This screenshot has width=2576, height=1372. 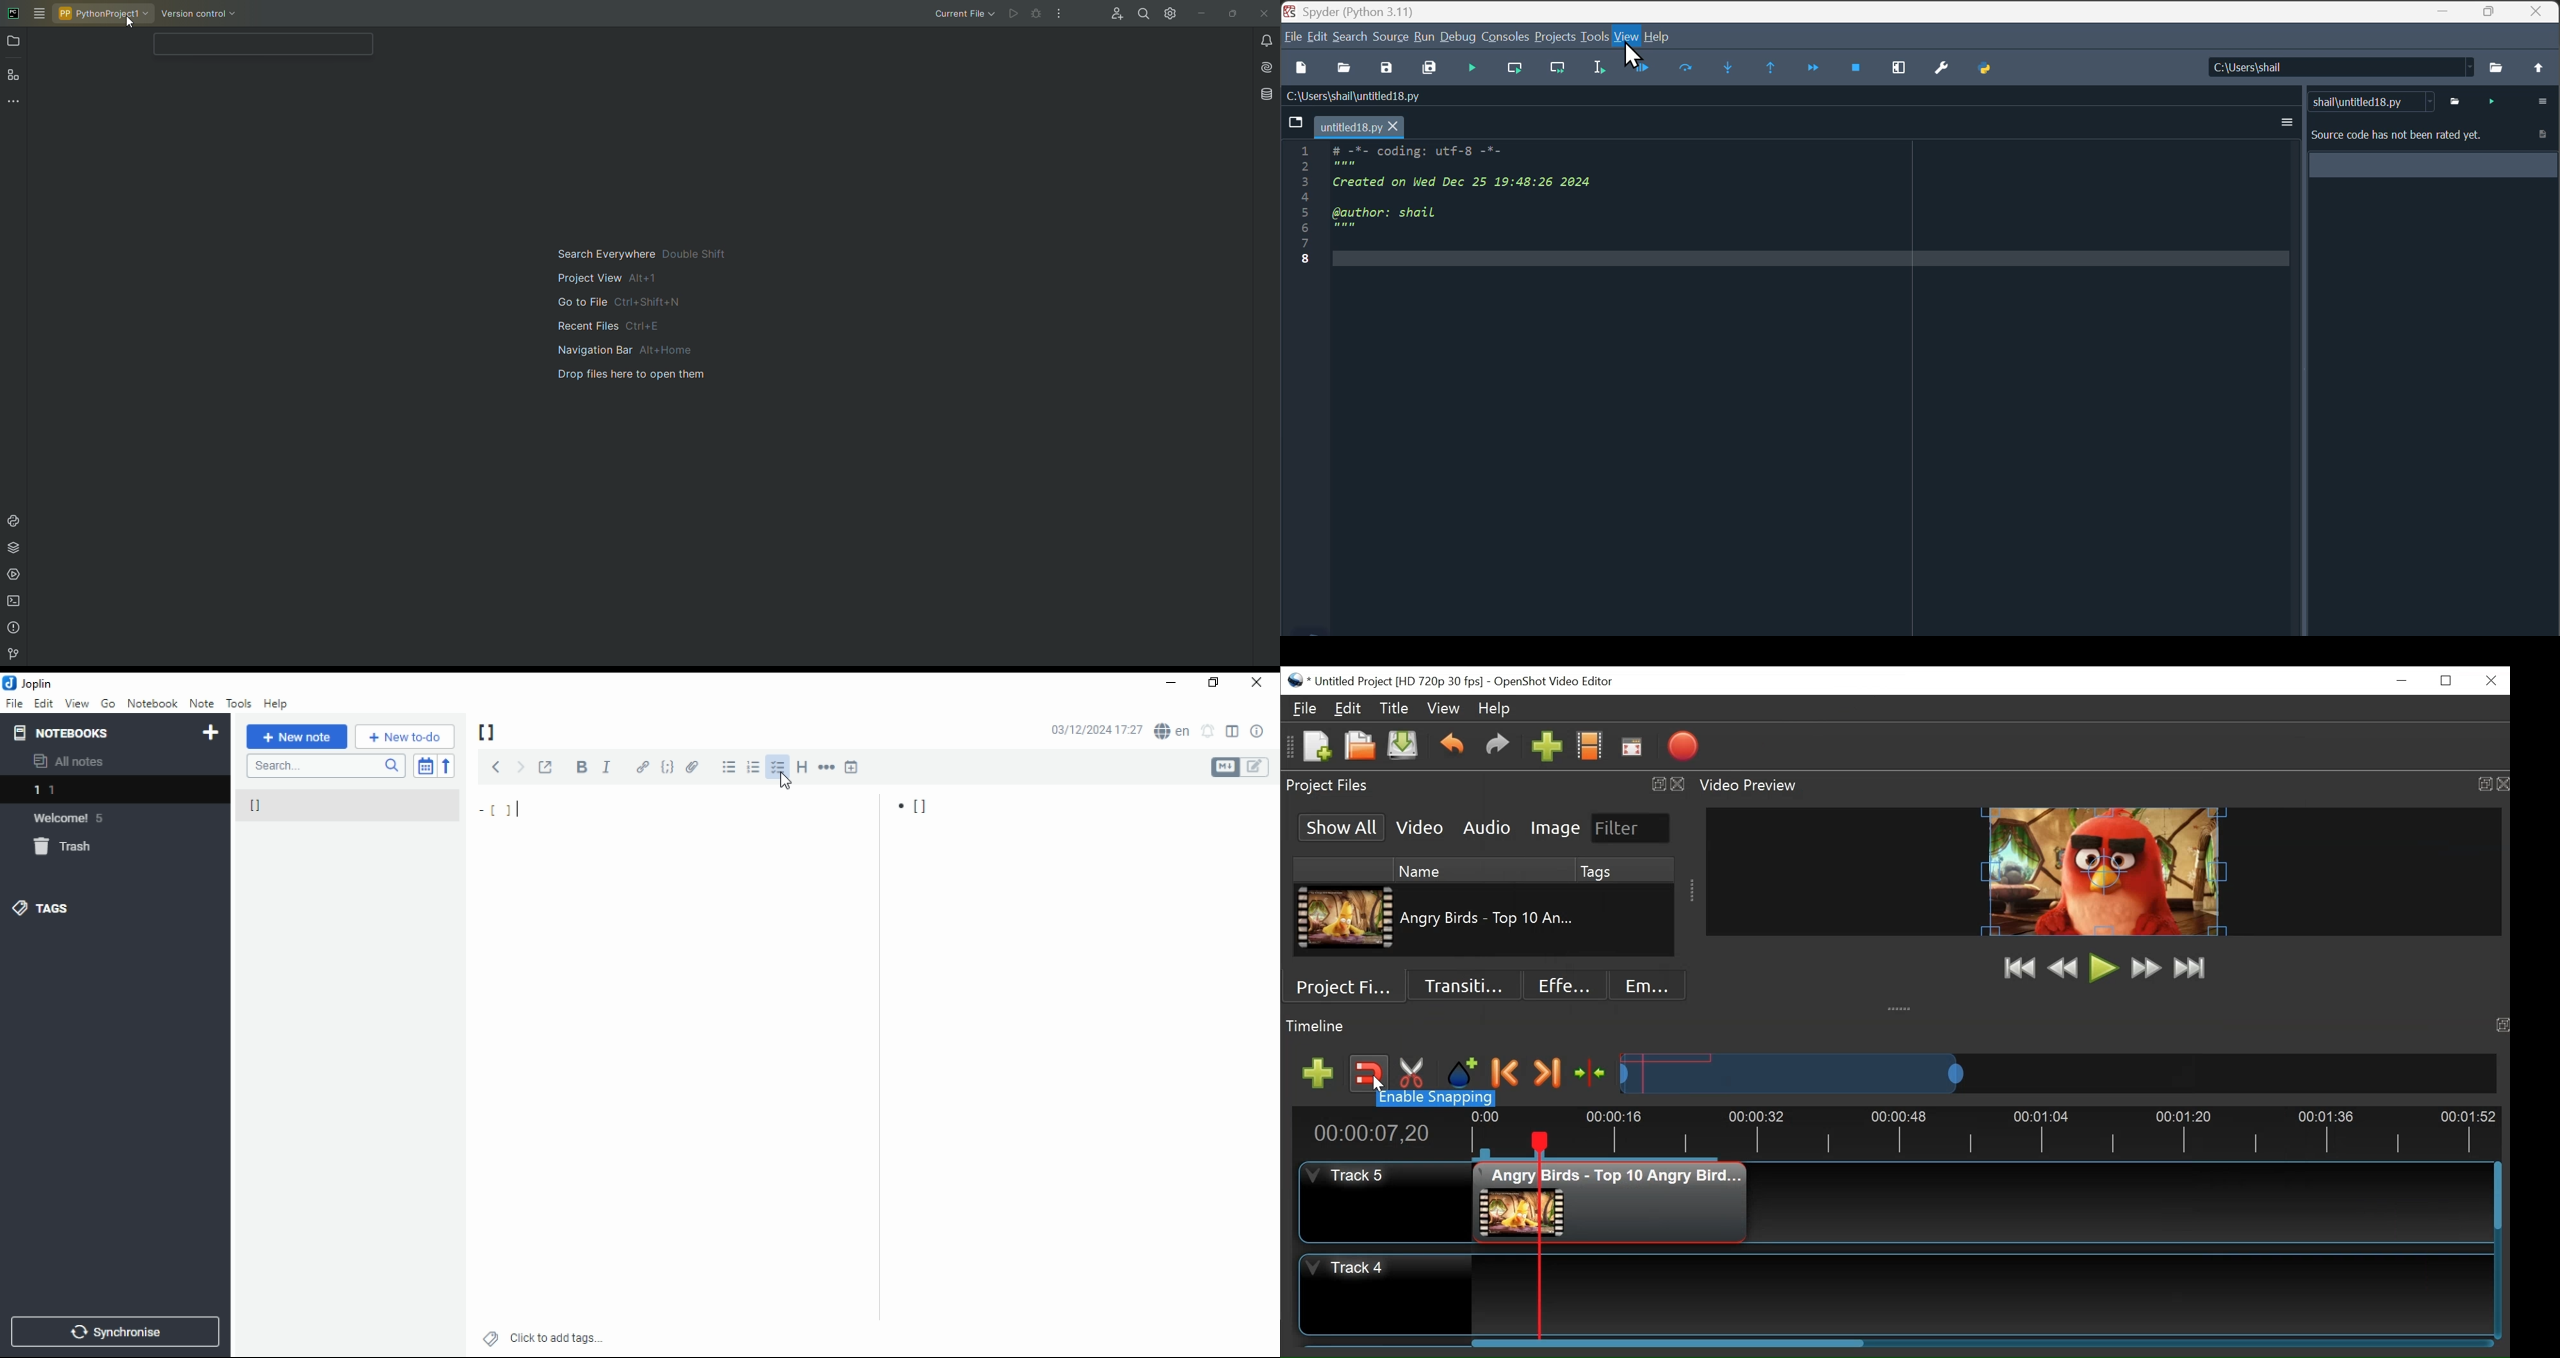 I want to click on numbered list, so click(x=752, y=768).